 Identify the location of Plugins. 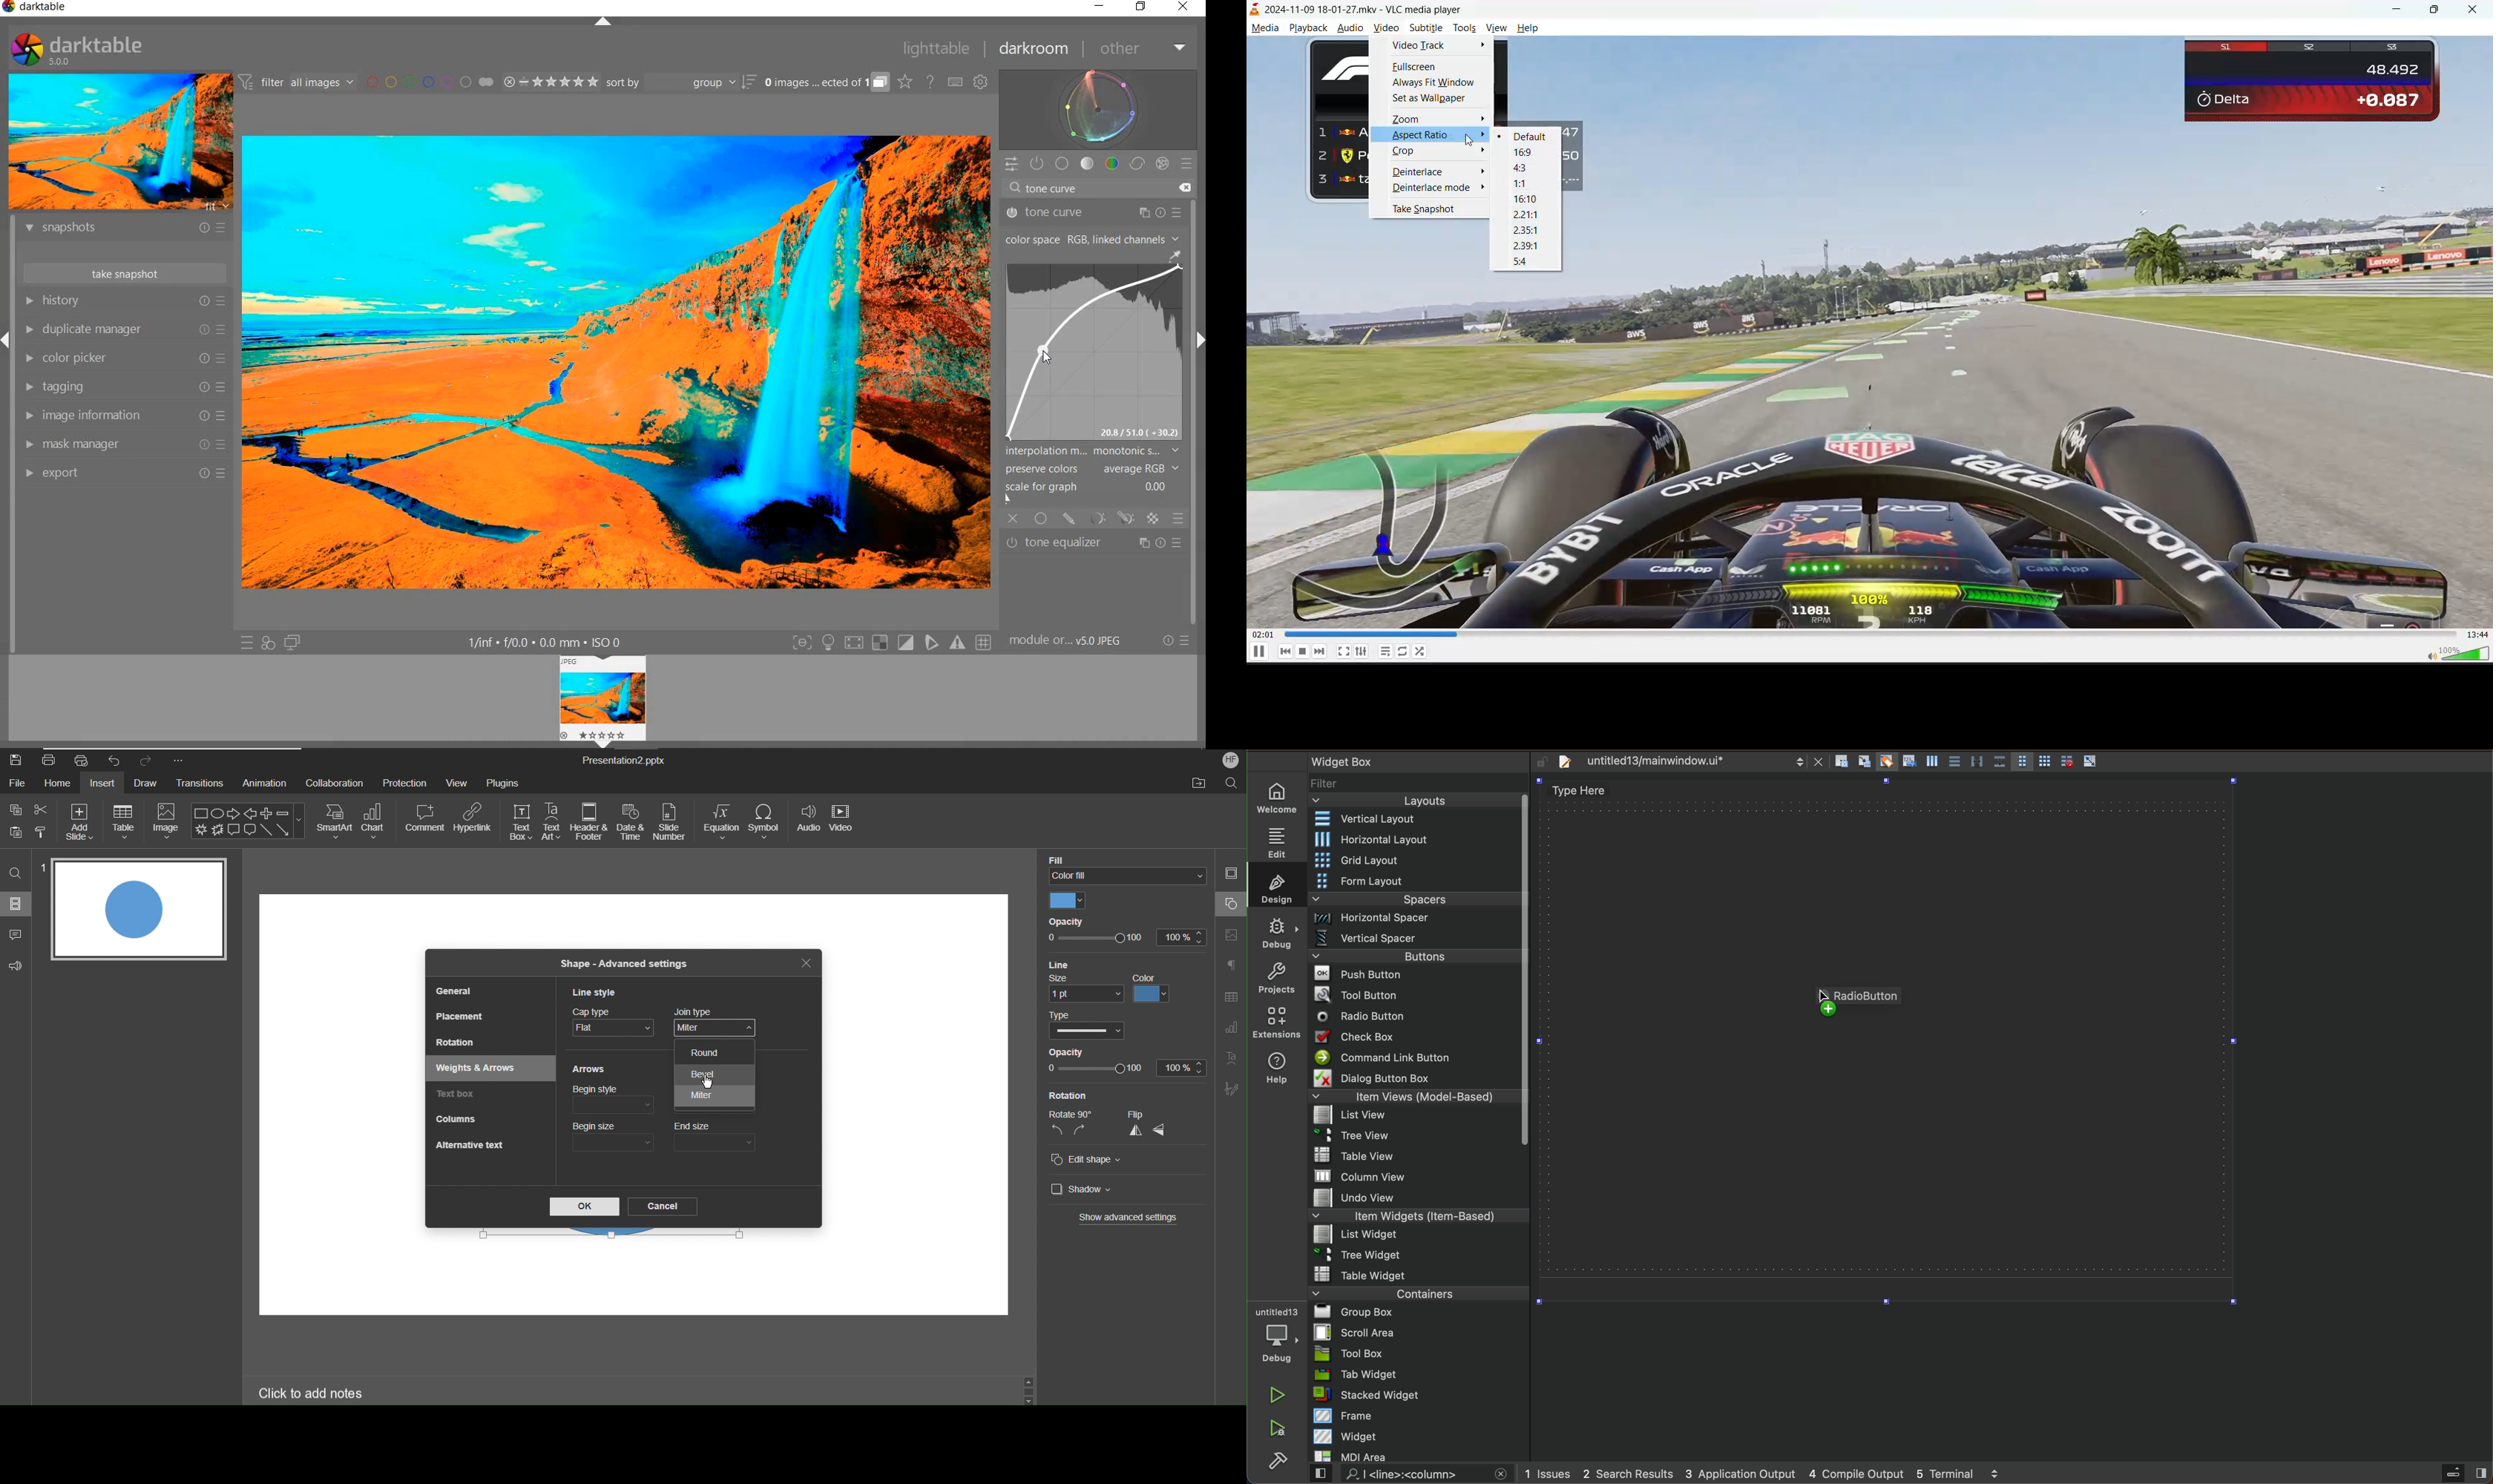
(503, 781).